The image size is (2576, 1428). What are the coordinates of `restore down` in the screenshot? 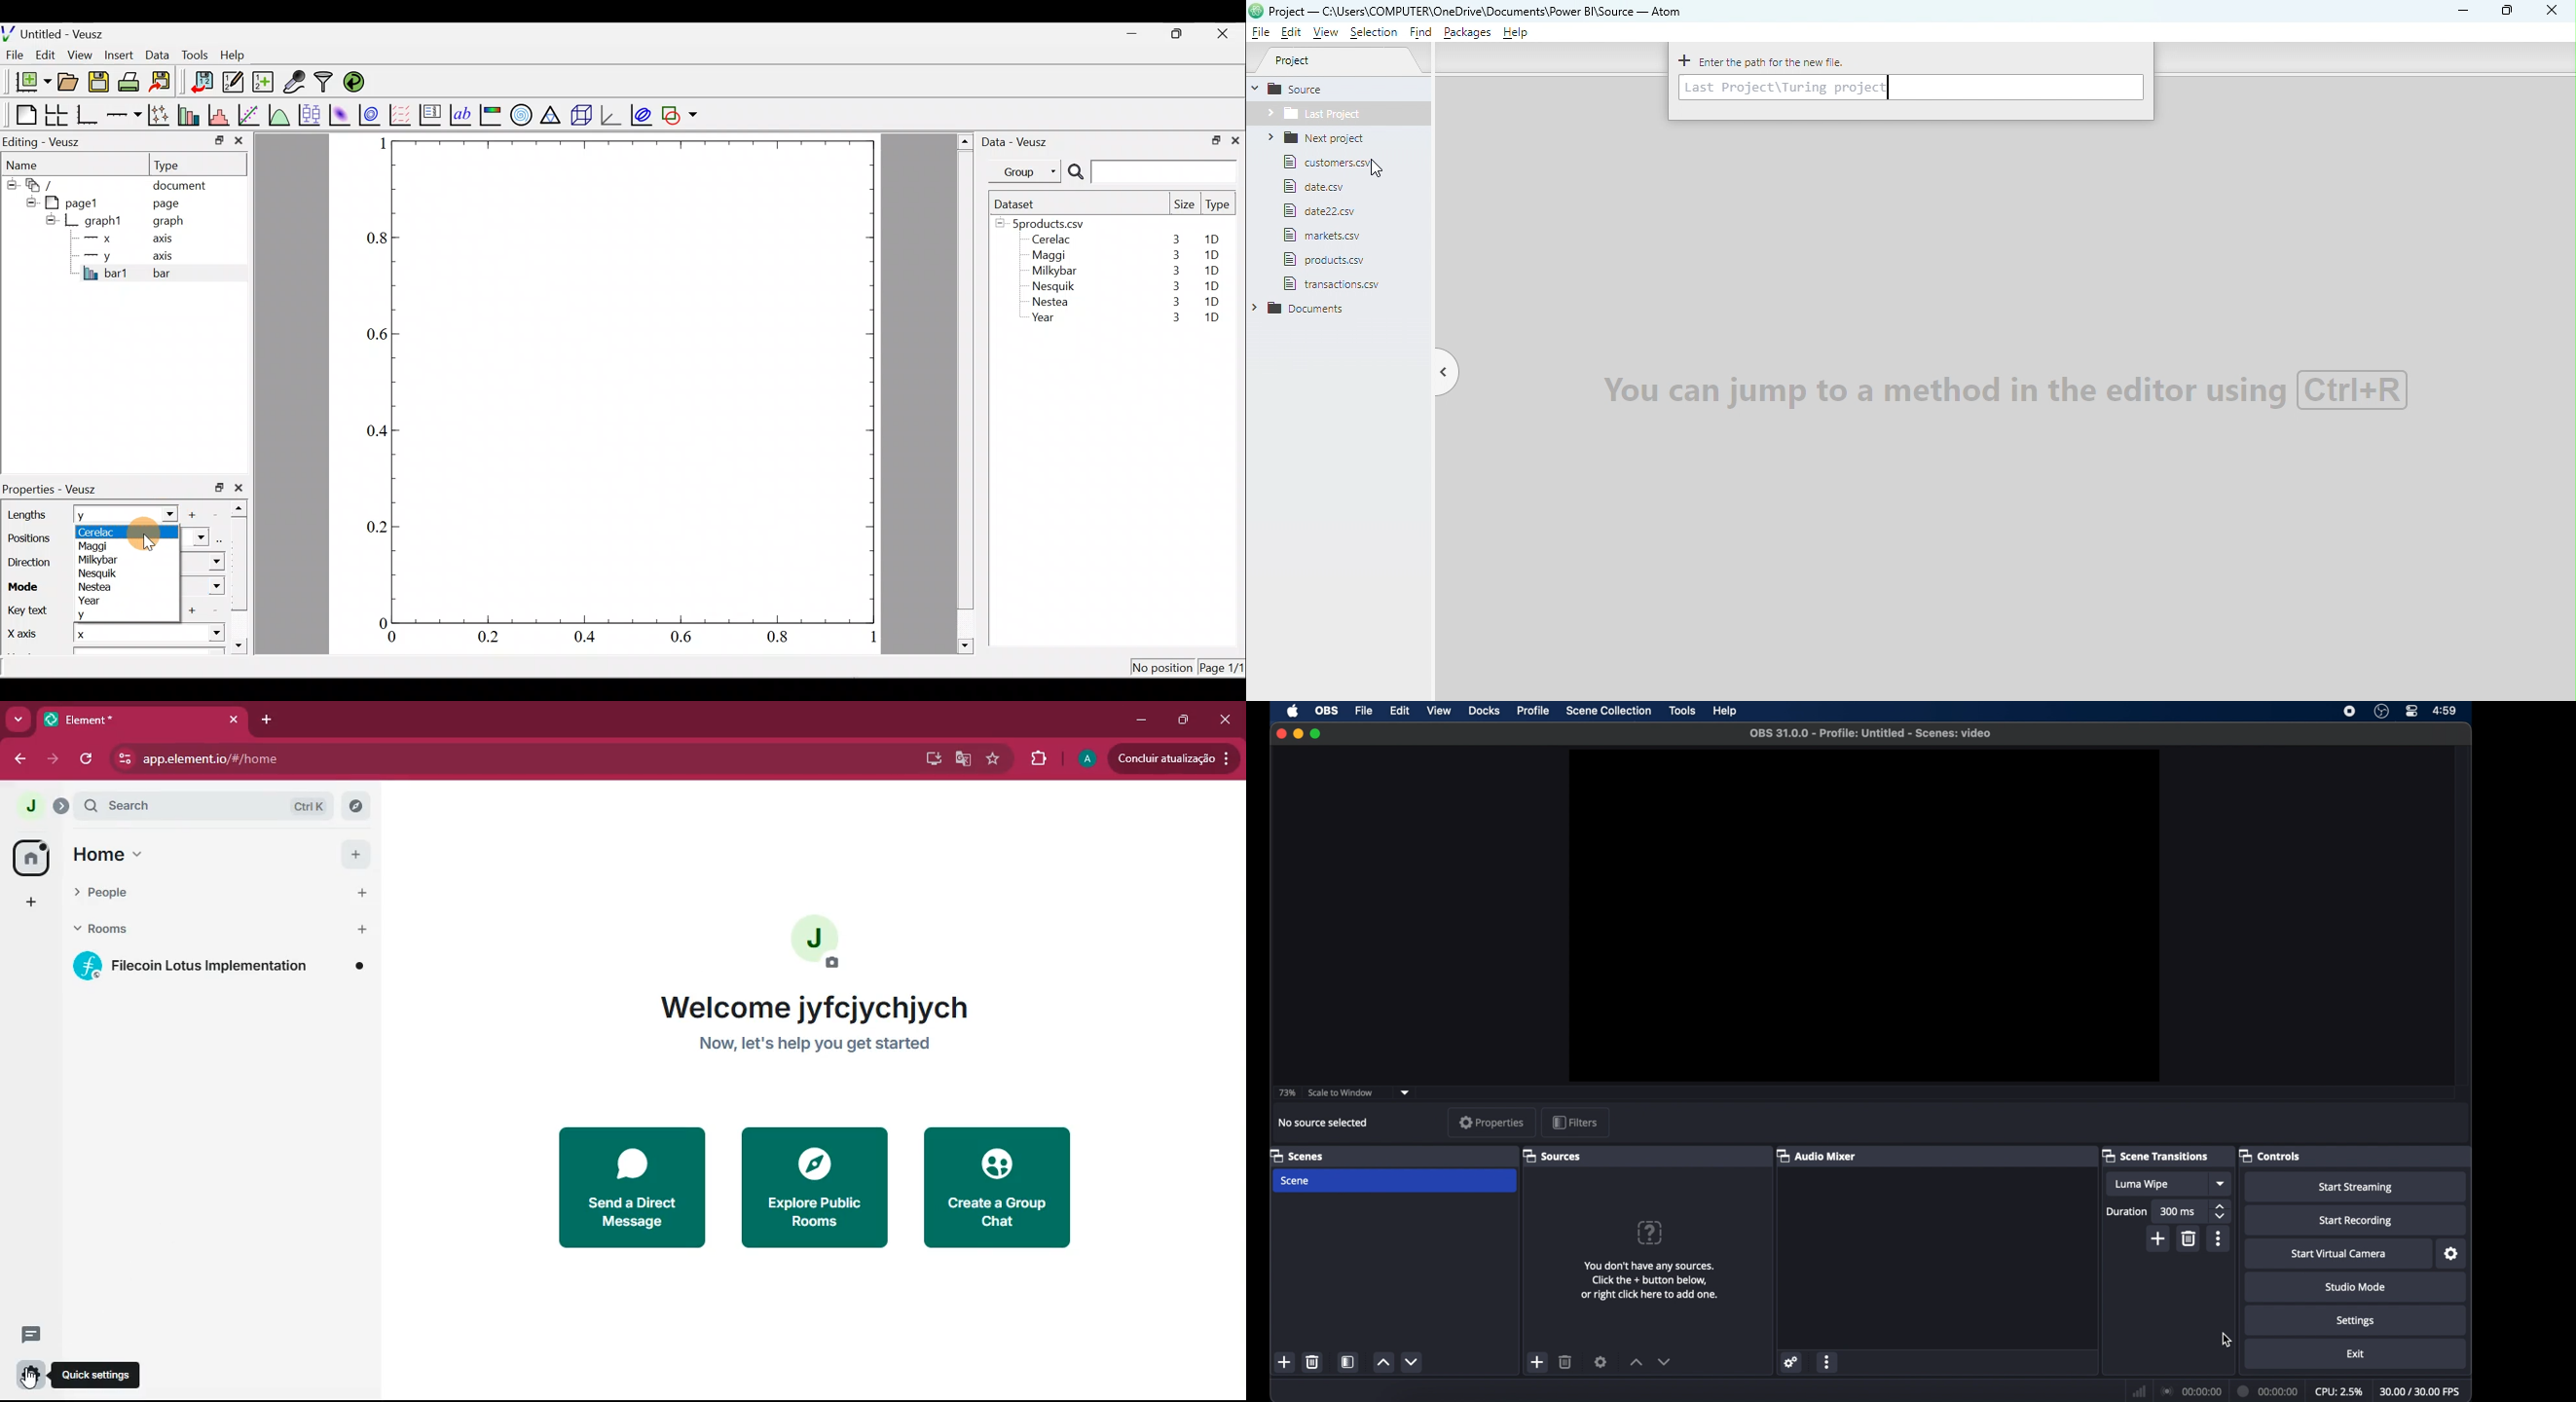 It's located at (1212, 139).